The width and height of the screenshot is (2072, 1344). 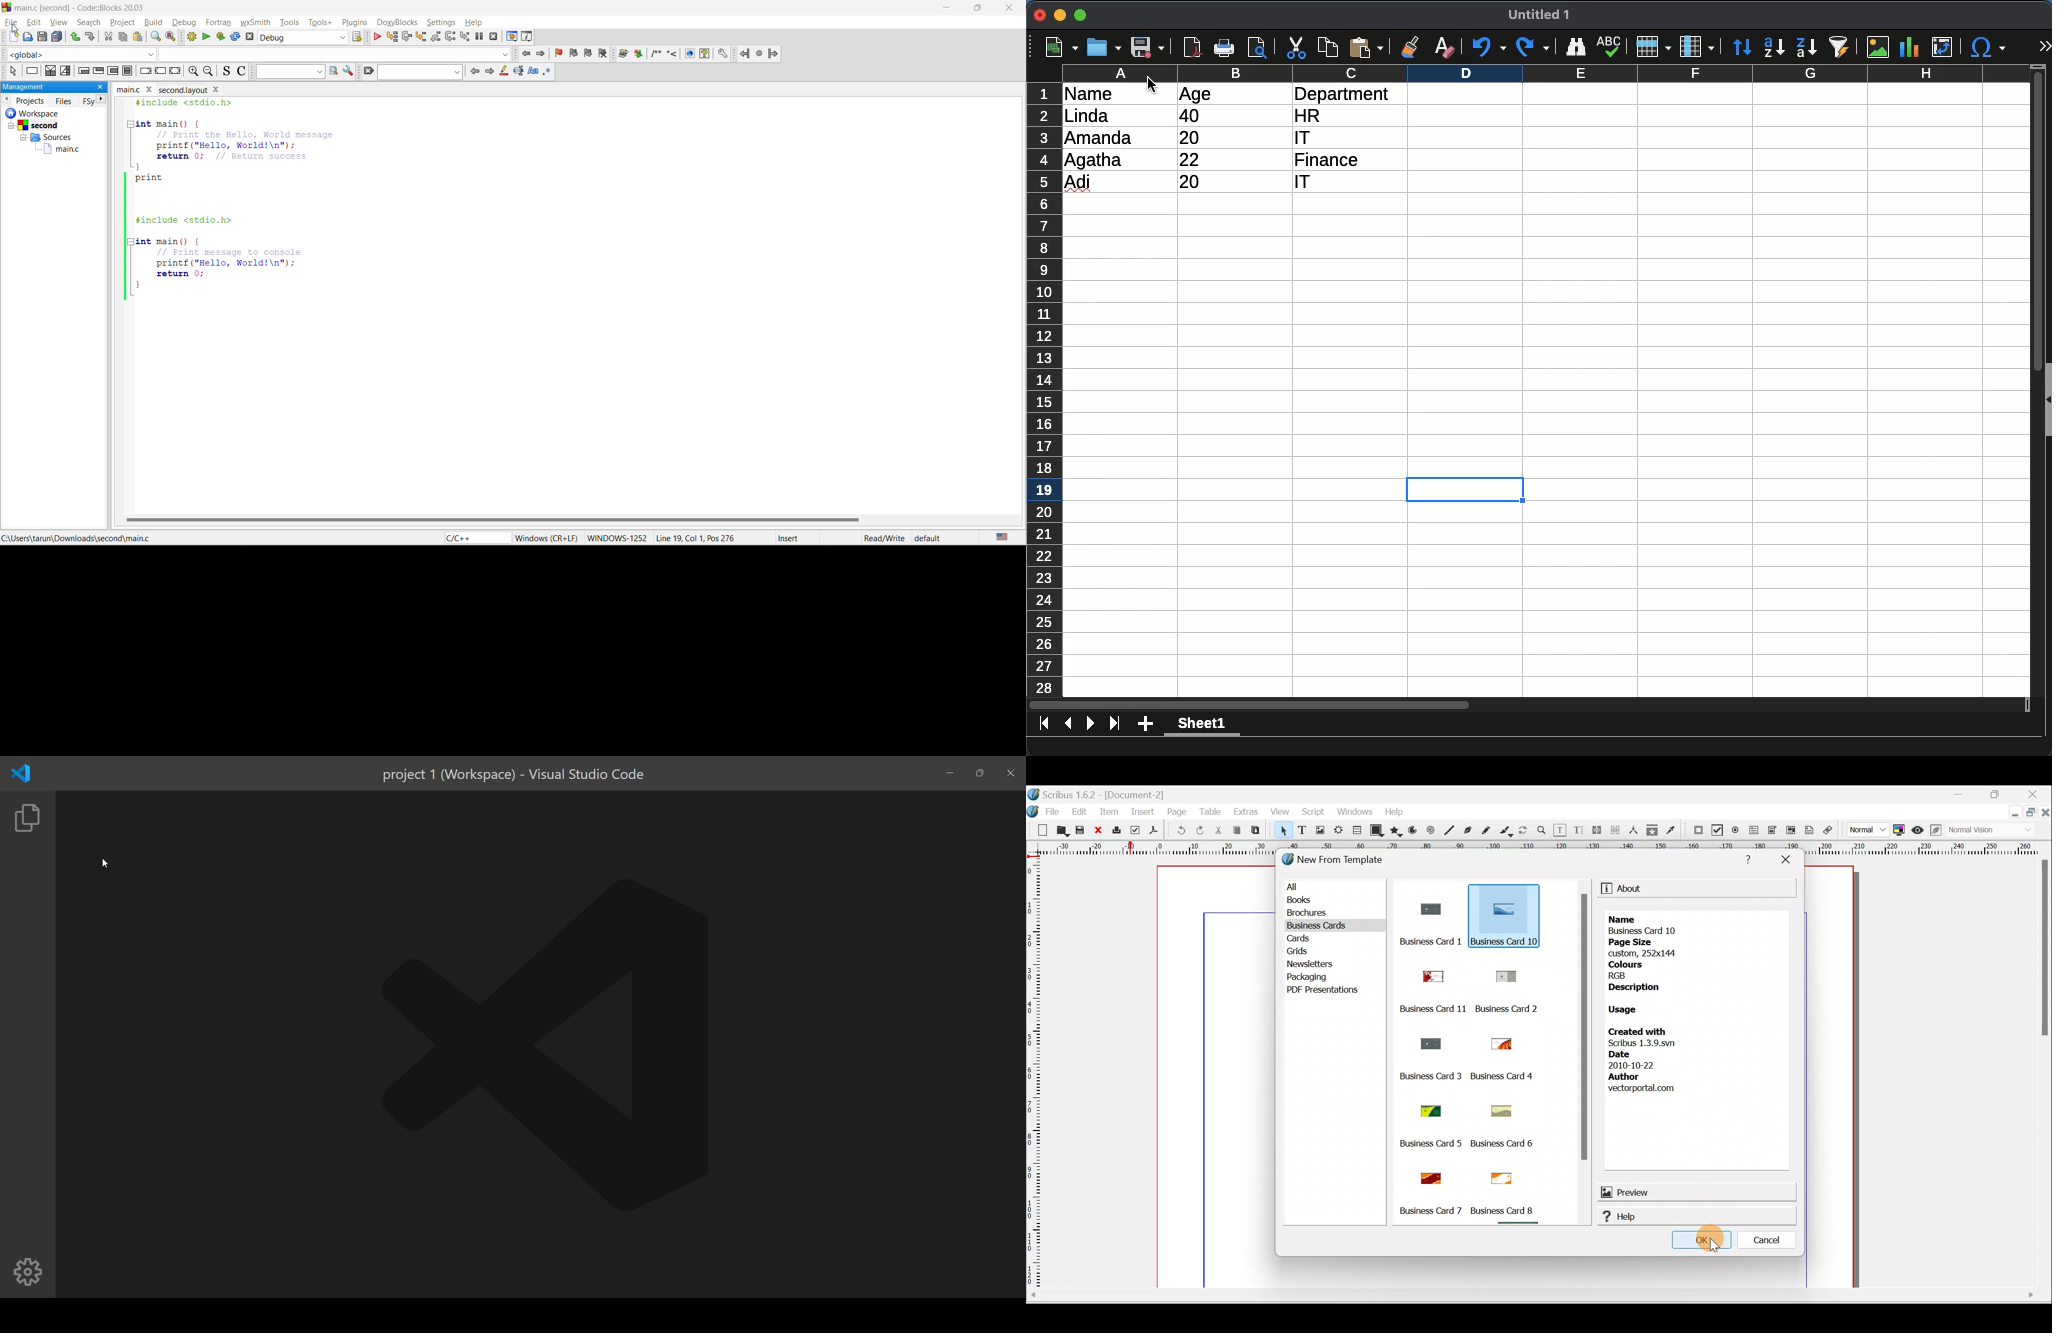 What do you see at coordinates (123, 37) in the screenshot?
I see `copy` at bounding box center [123, 37].